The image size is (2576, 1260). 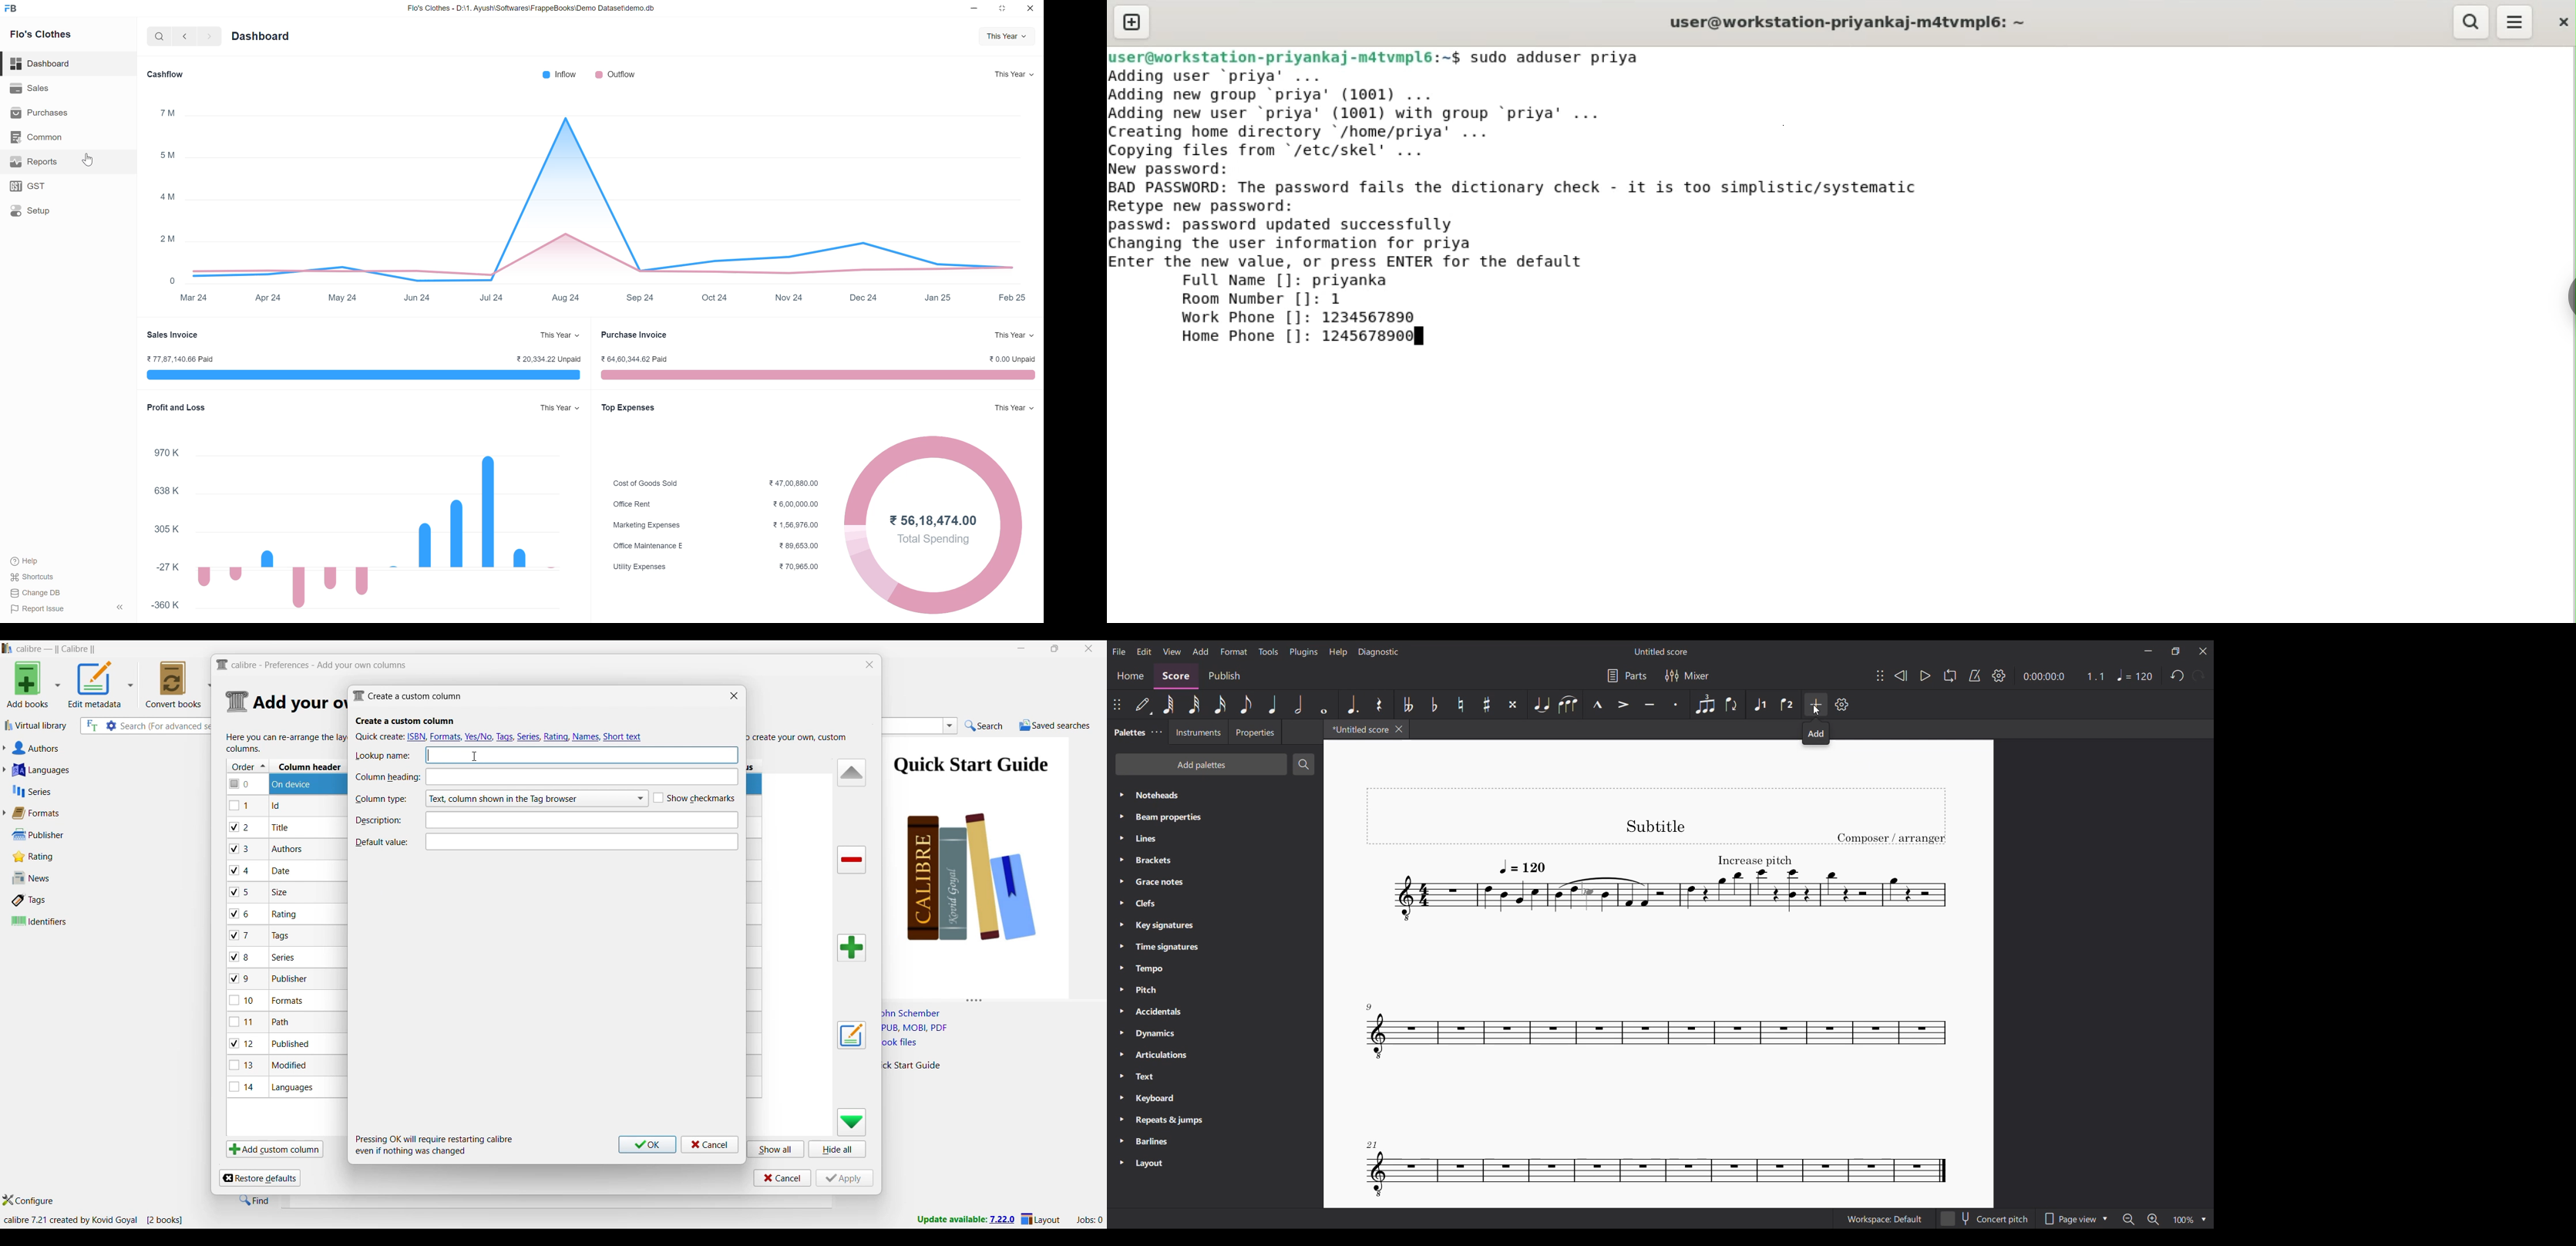 What do you see at coordinates (42, 609) in the screenshot?
I see `report Issue` at bounding box center [42, 609].